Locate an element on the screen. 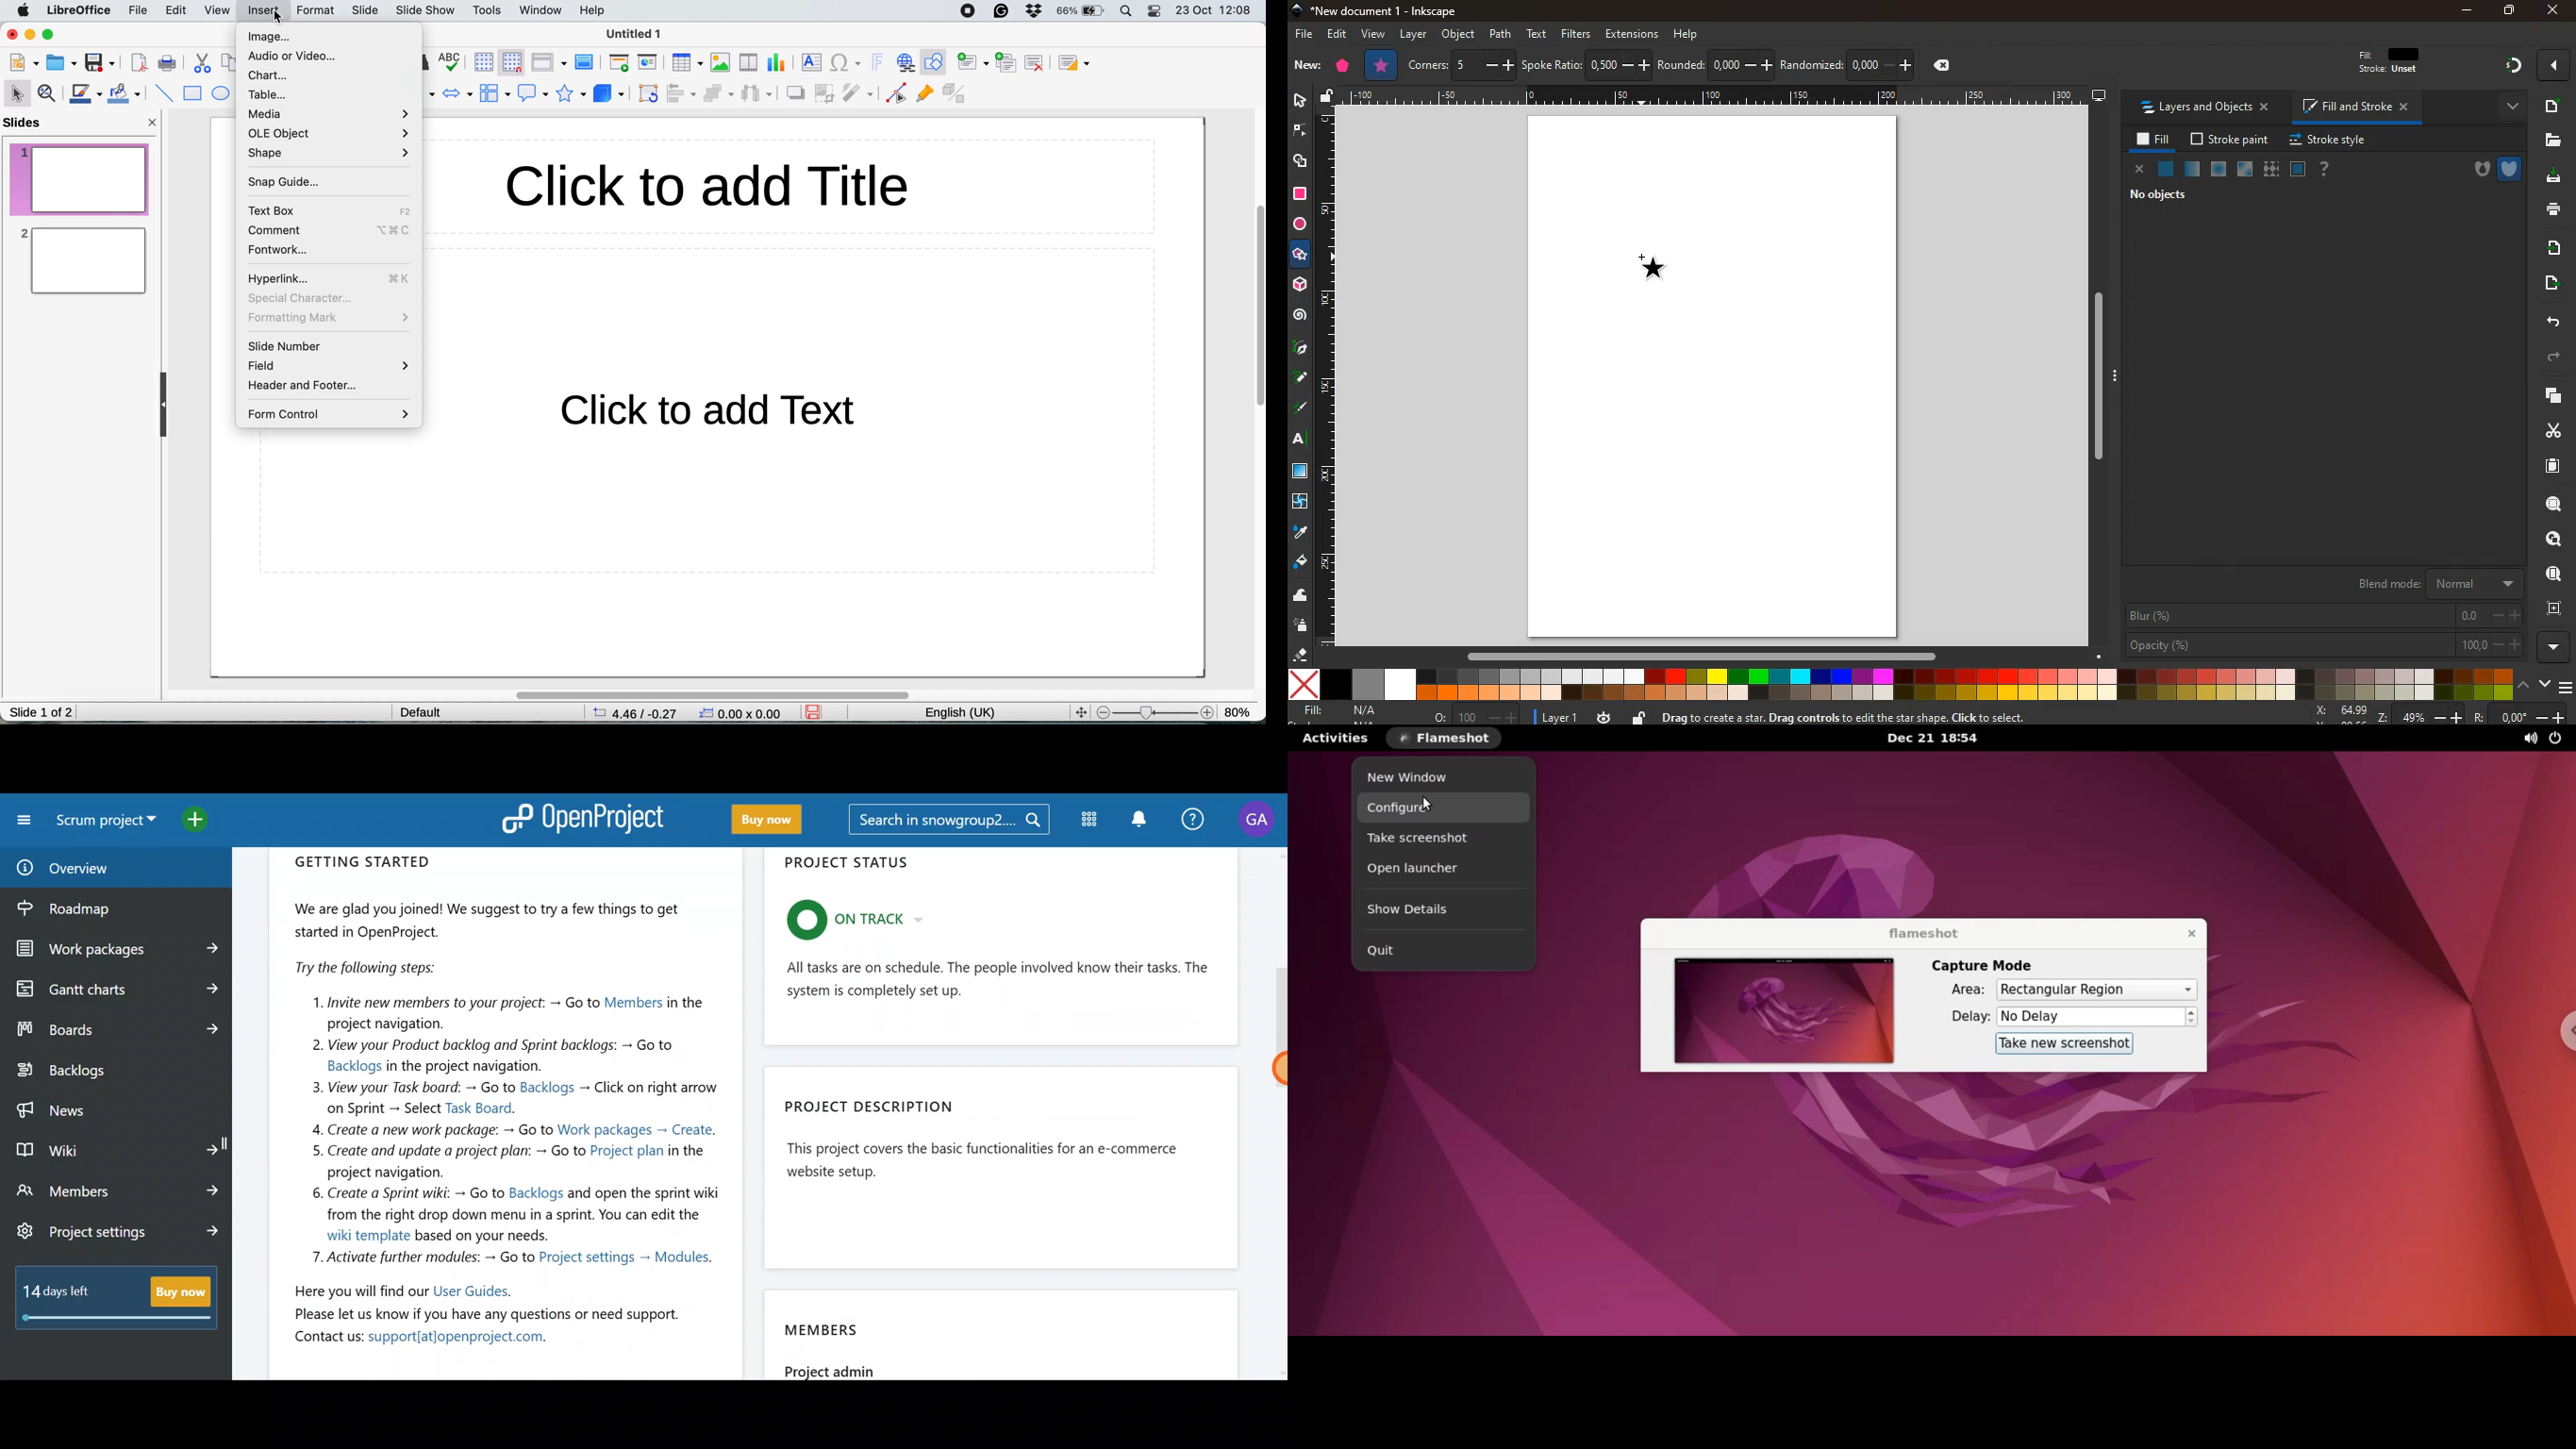  crop image is located at coordinates (827, 92).